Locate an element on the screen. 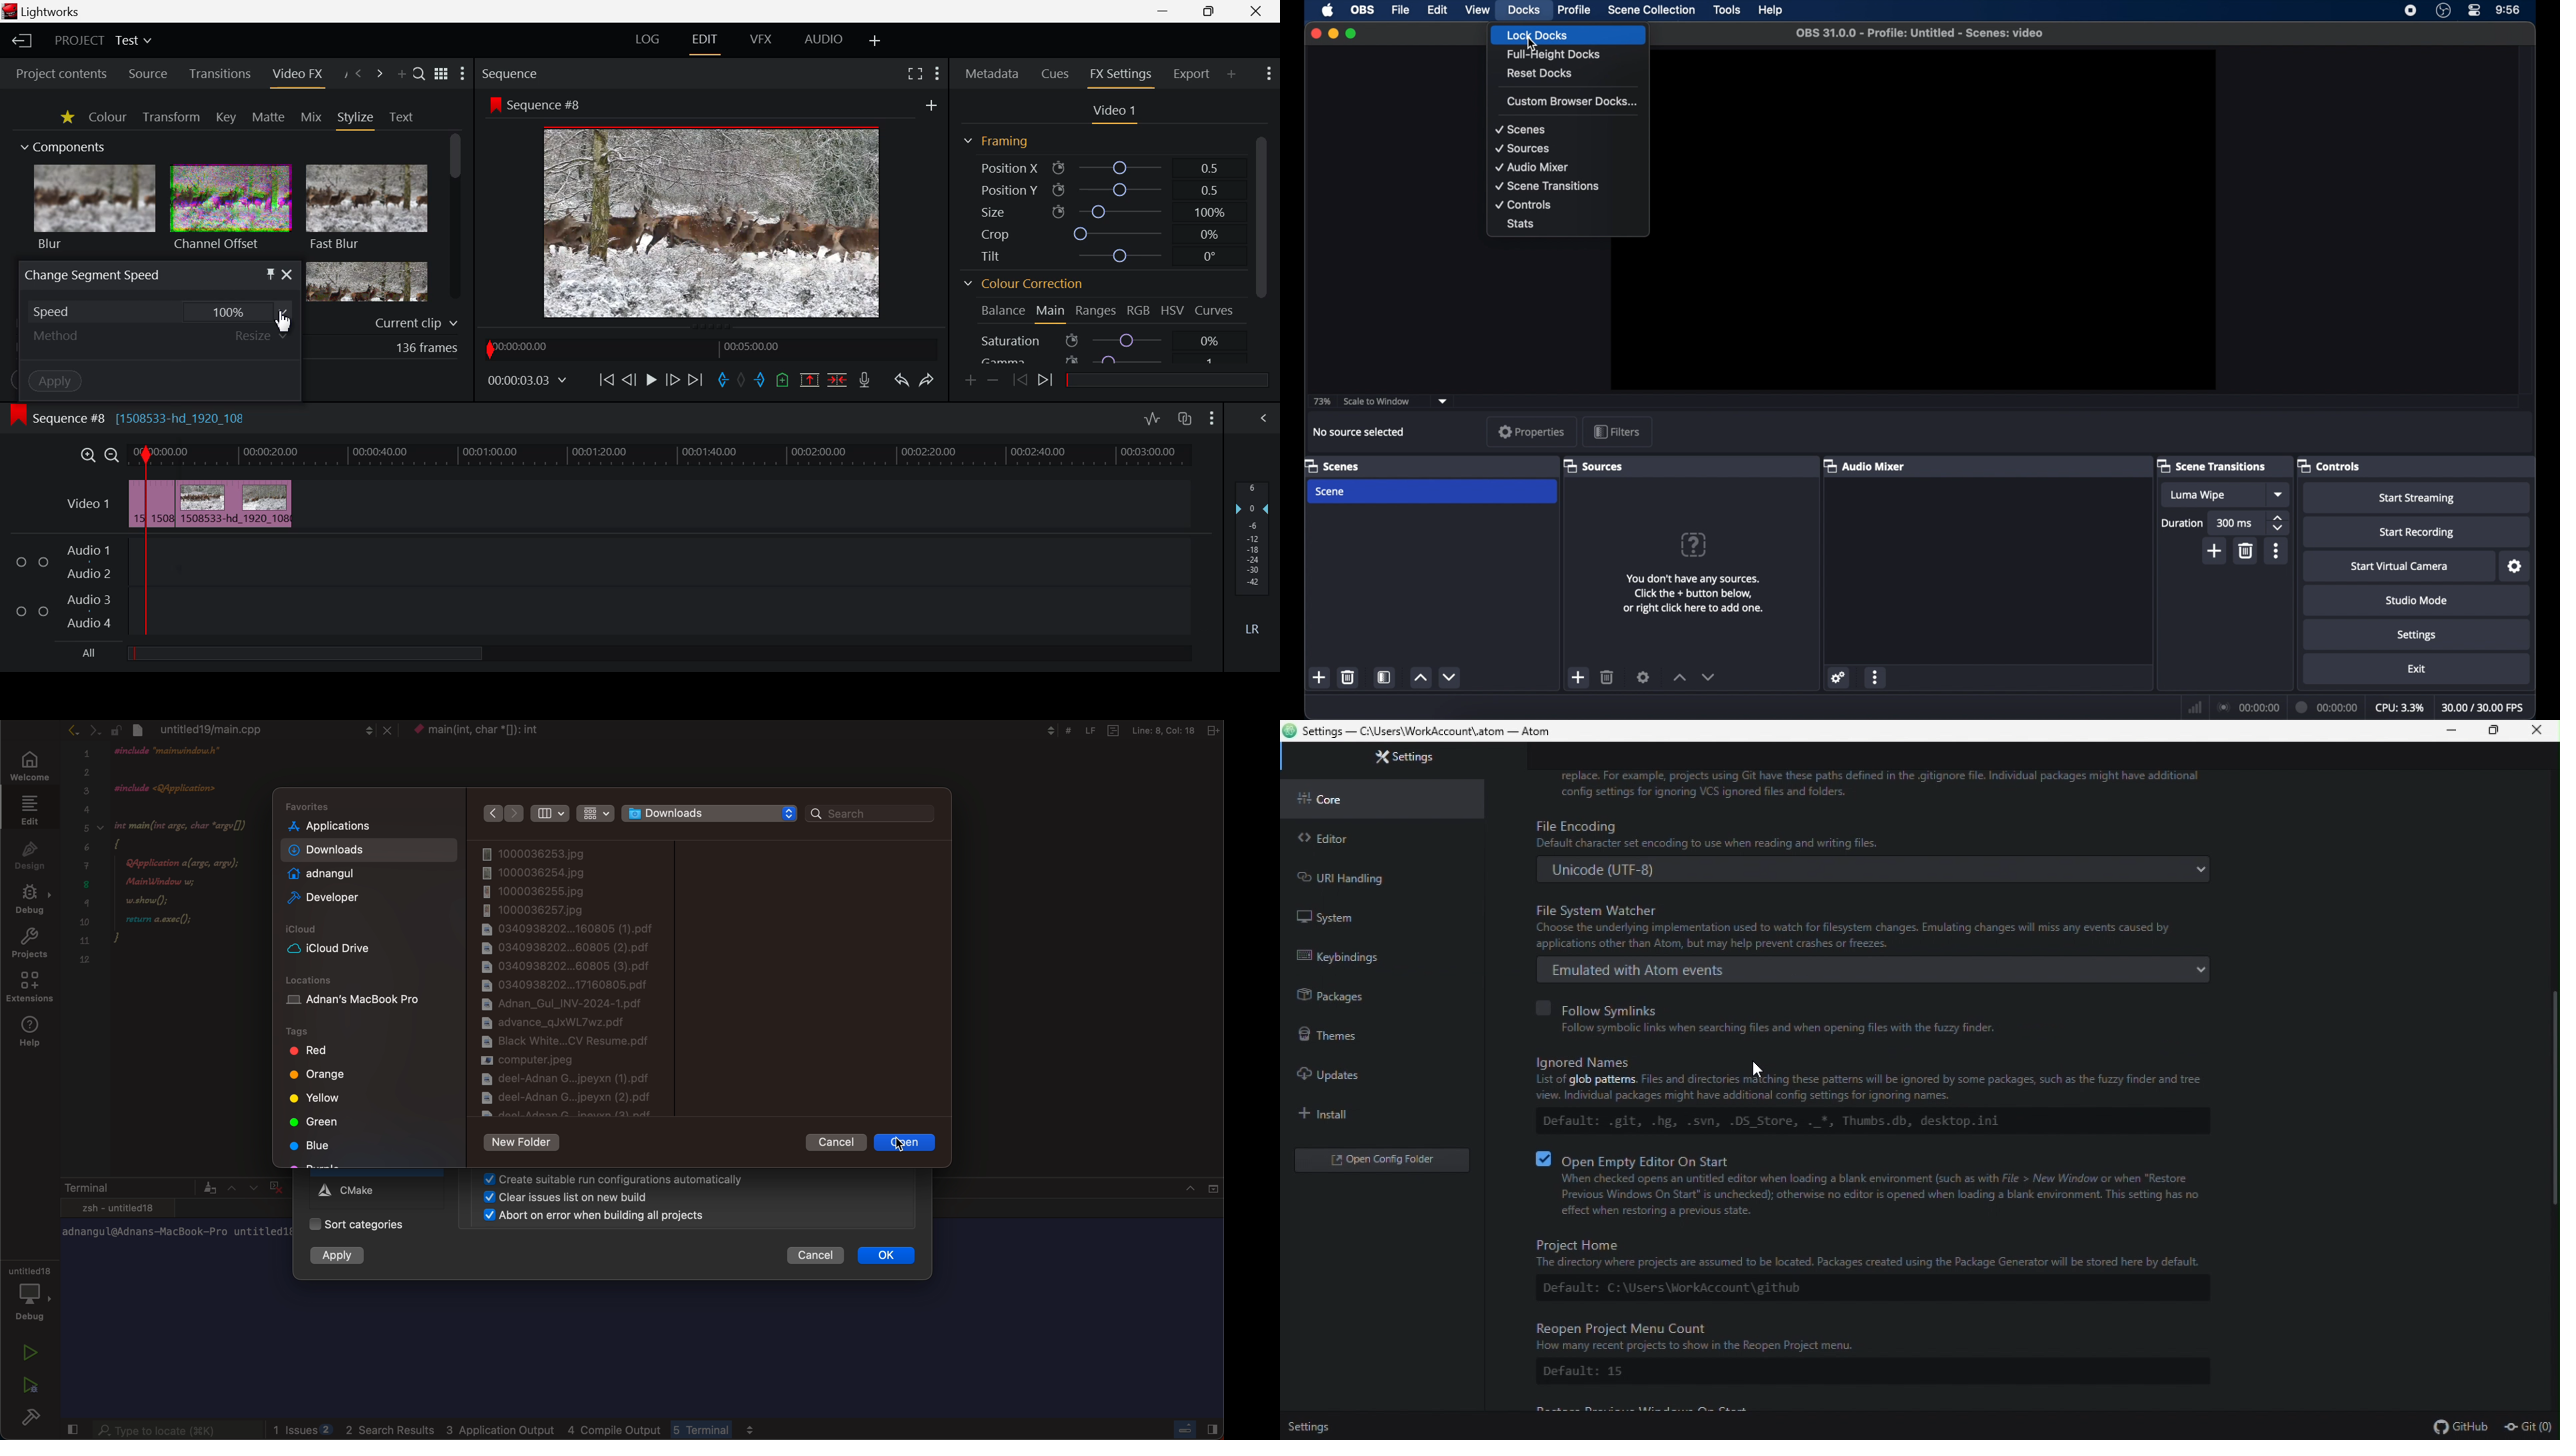 The height and width of the screenshot is (1456, 2576). stepper buttons is located at coordinates (2277, 523).